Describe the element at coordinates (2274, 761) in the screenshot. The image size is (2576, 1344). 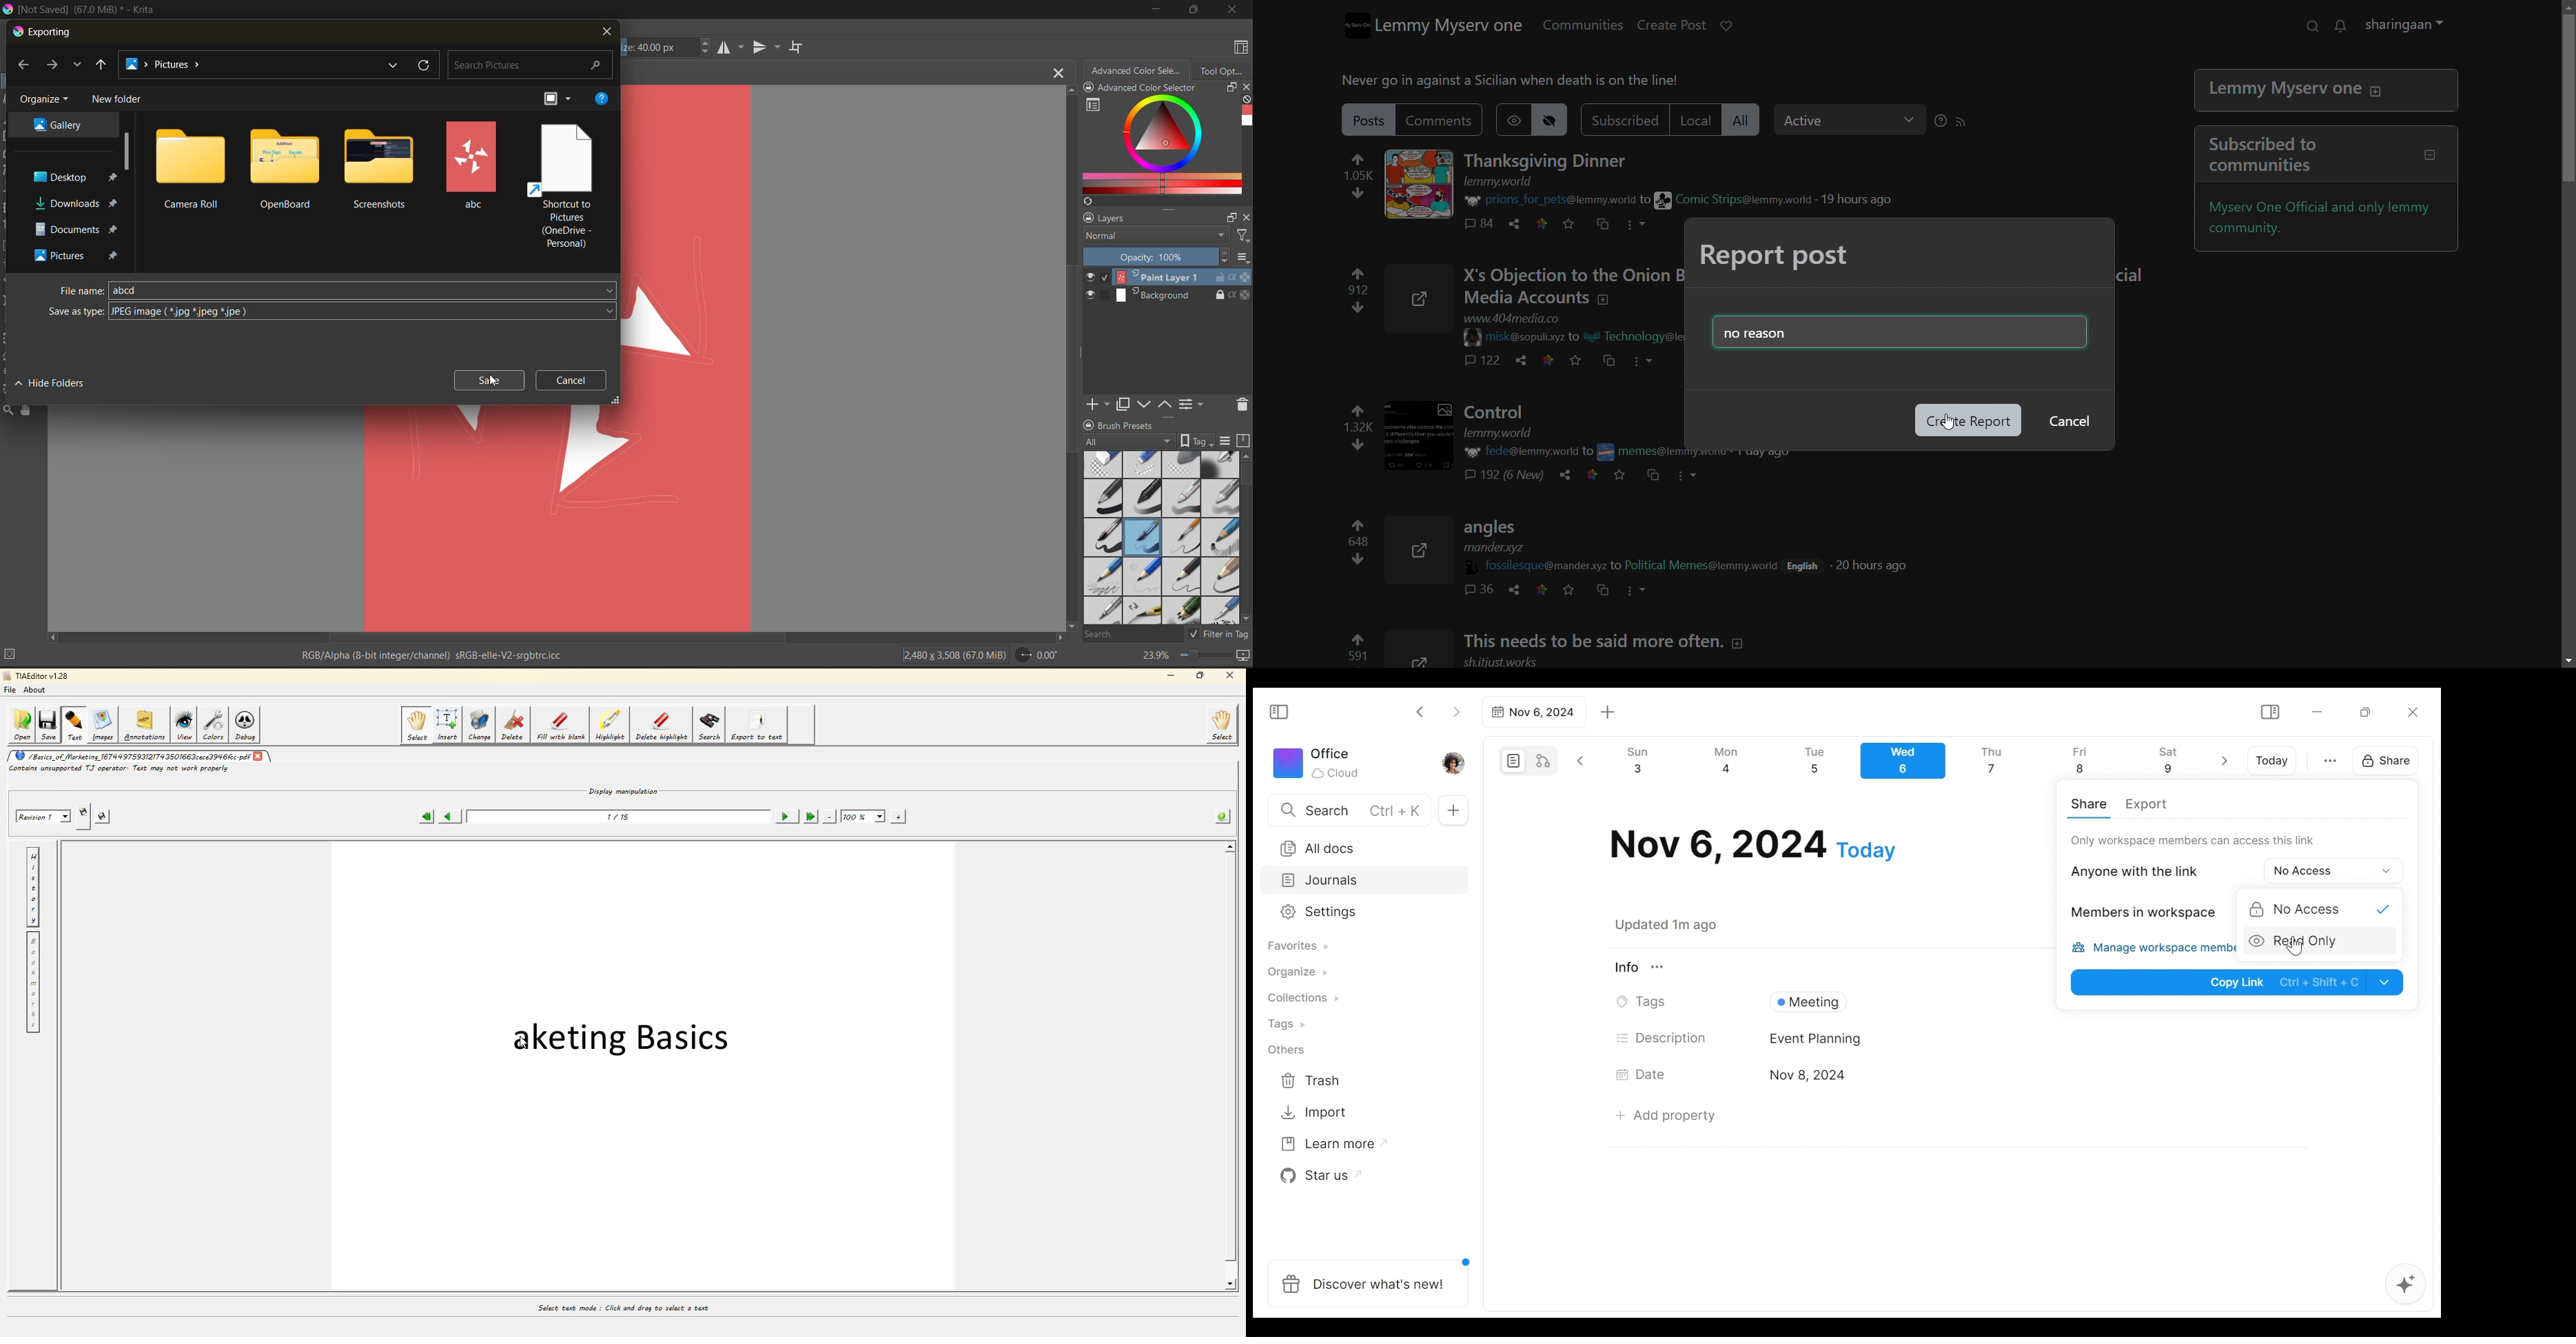
I see `Today` at that location.